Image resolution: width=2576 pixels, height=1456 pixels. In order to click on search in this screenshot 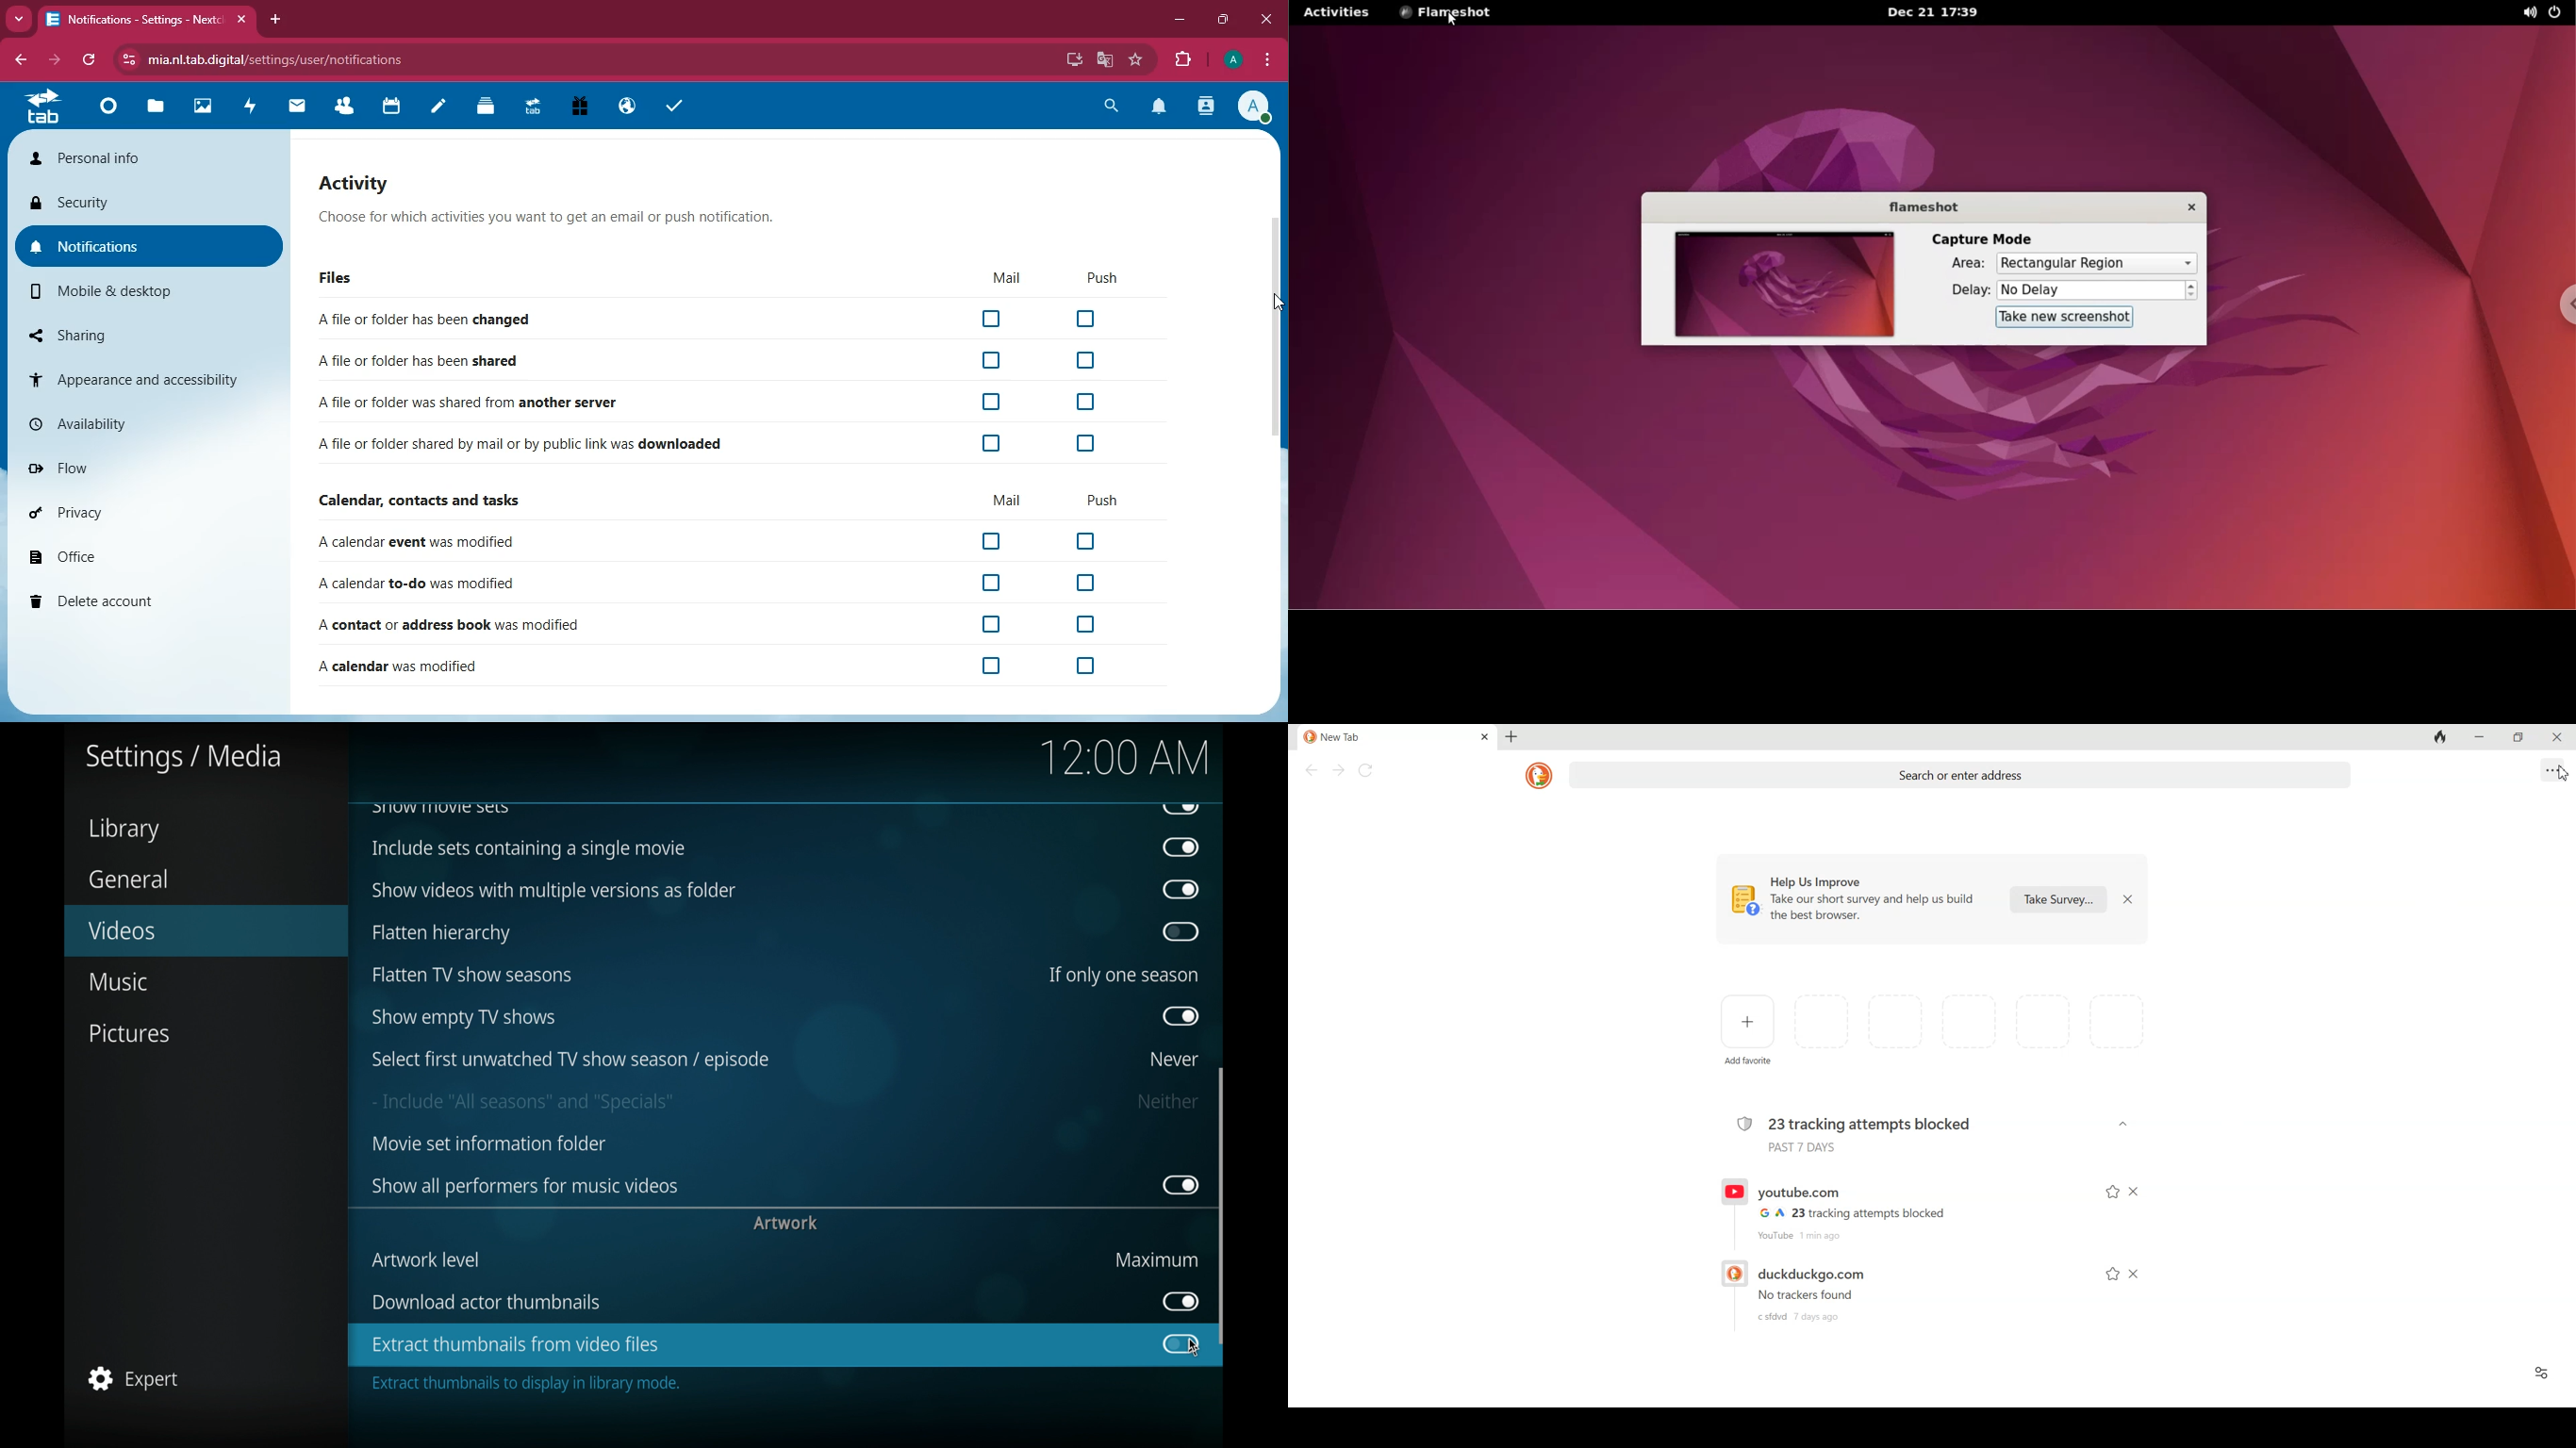, I will do `click(1110, 107)`.